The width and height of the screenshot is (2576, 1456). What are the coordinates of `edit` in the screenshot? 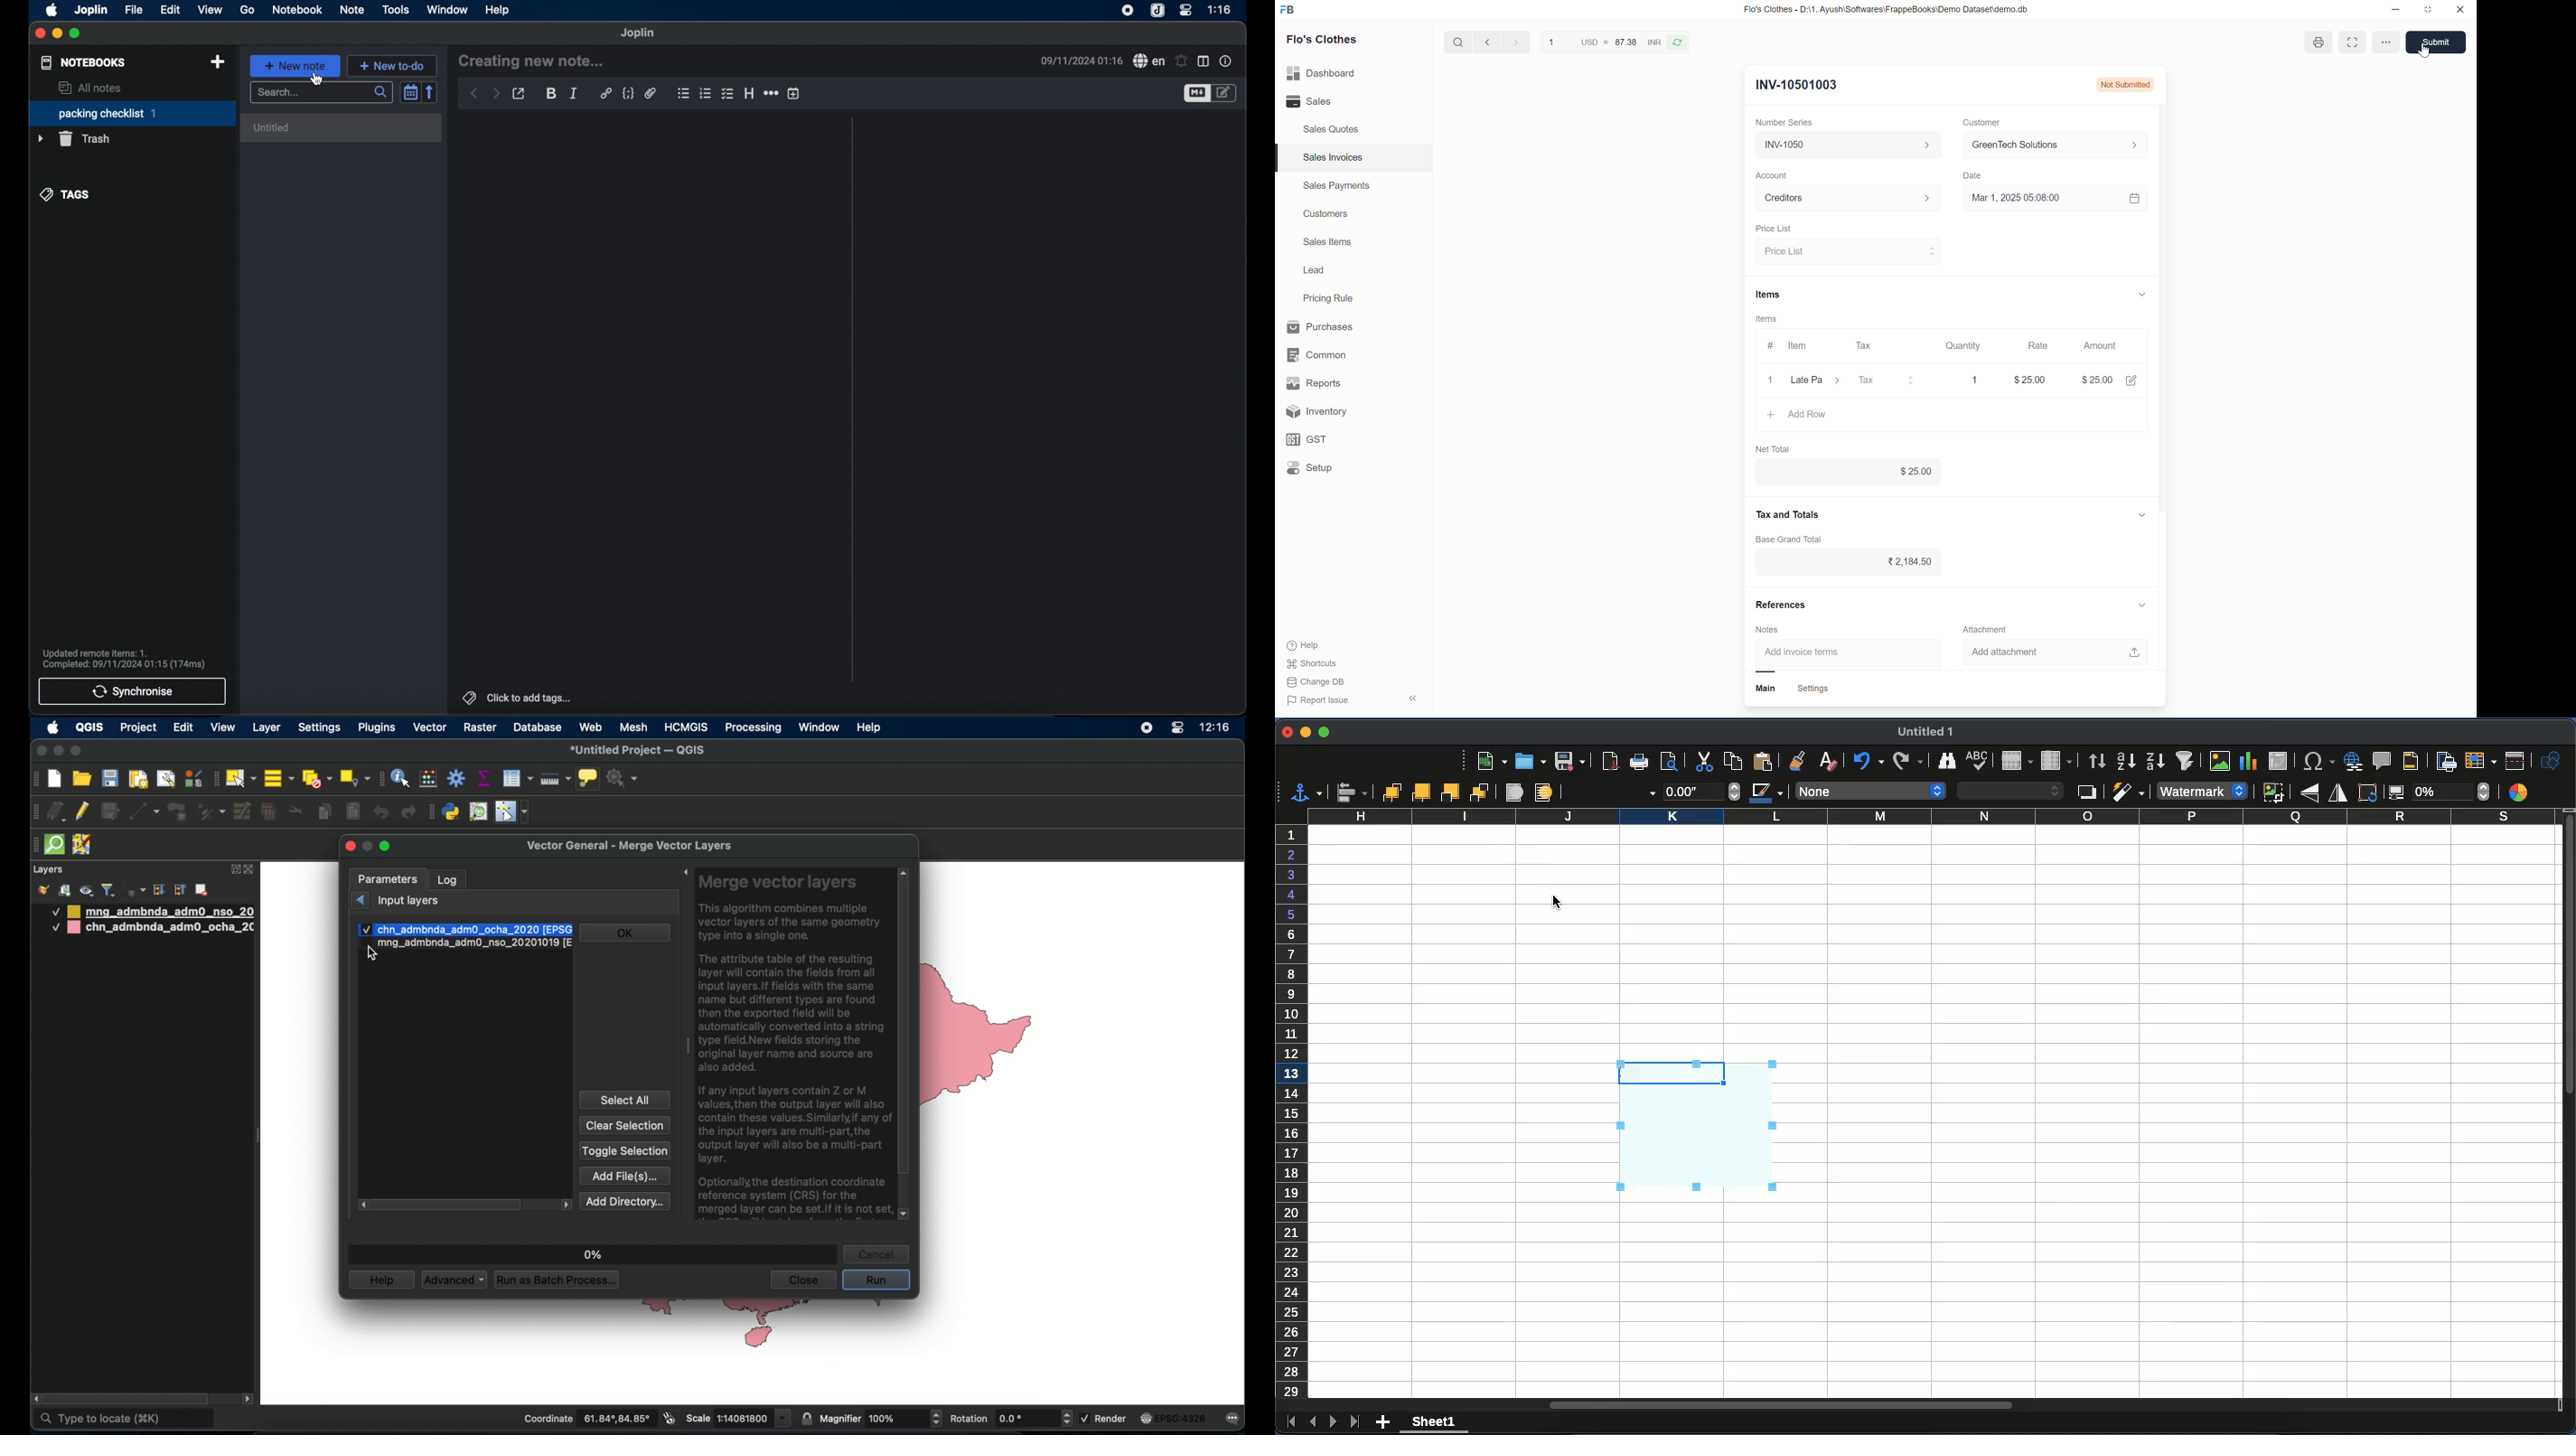 It's located at (183, 729).